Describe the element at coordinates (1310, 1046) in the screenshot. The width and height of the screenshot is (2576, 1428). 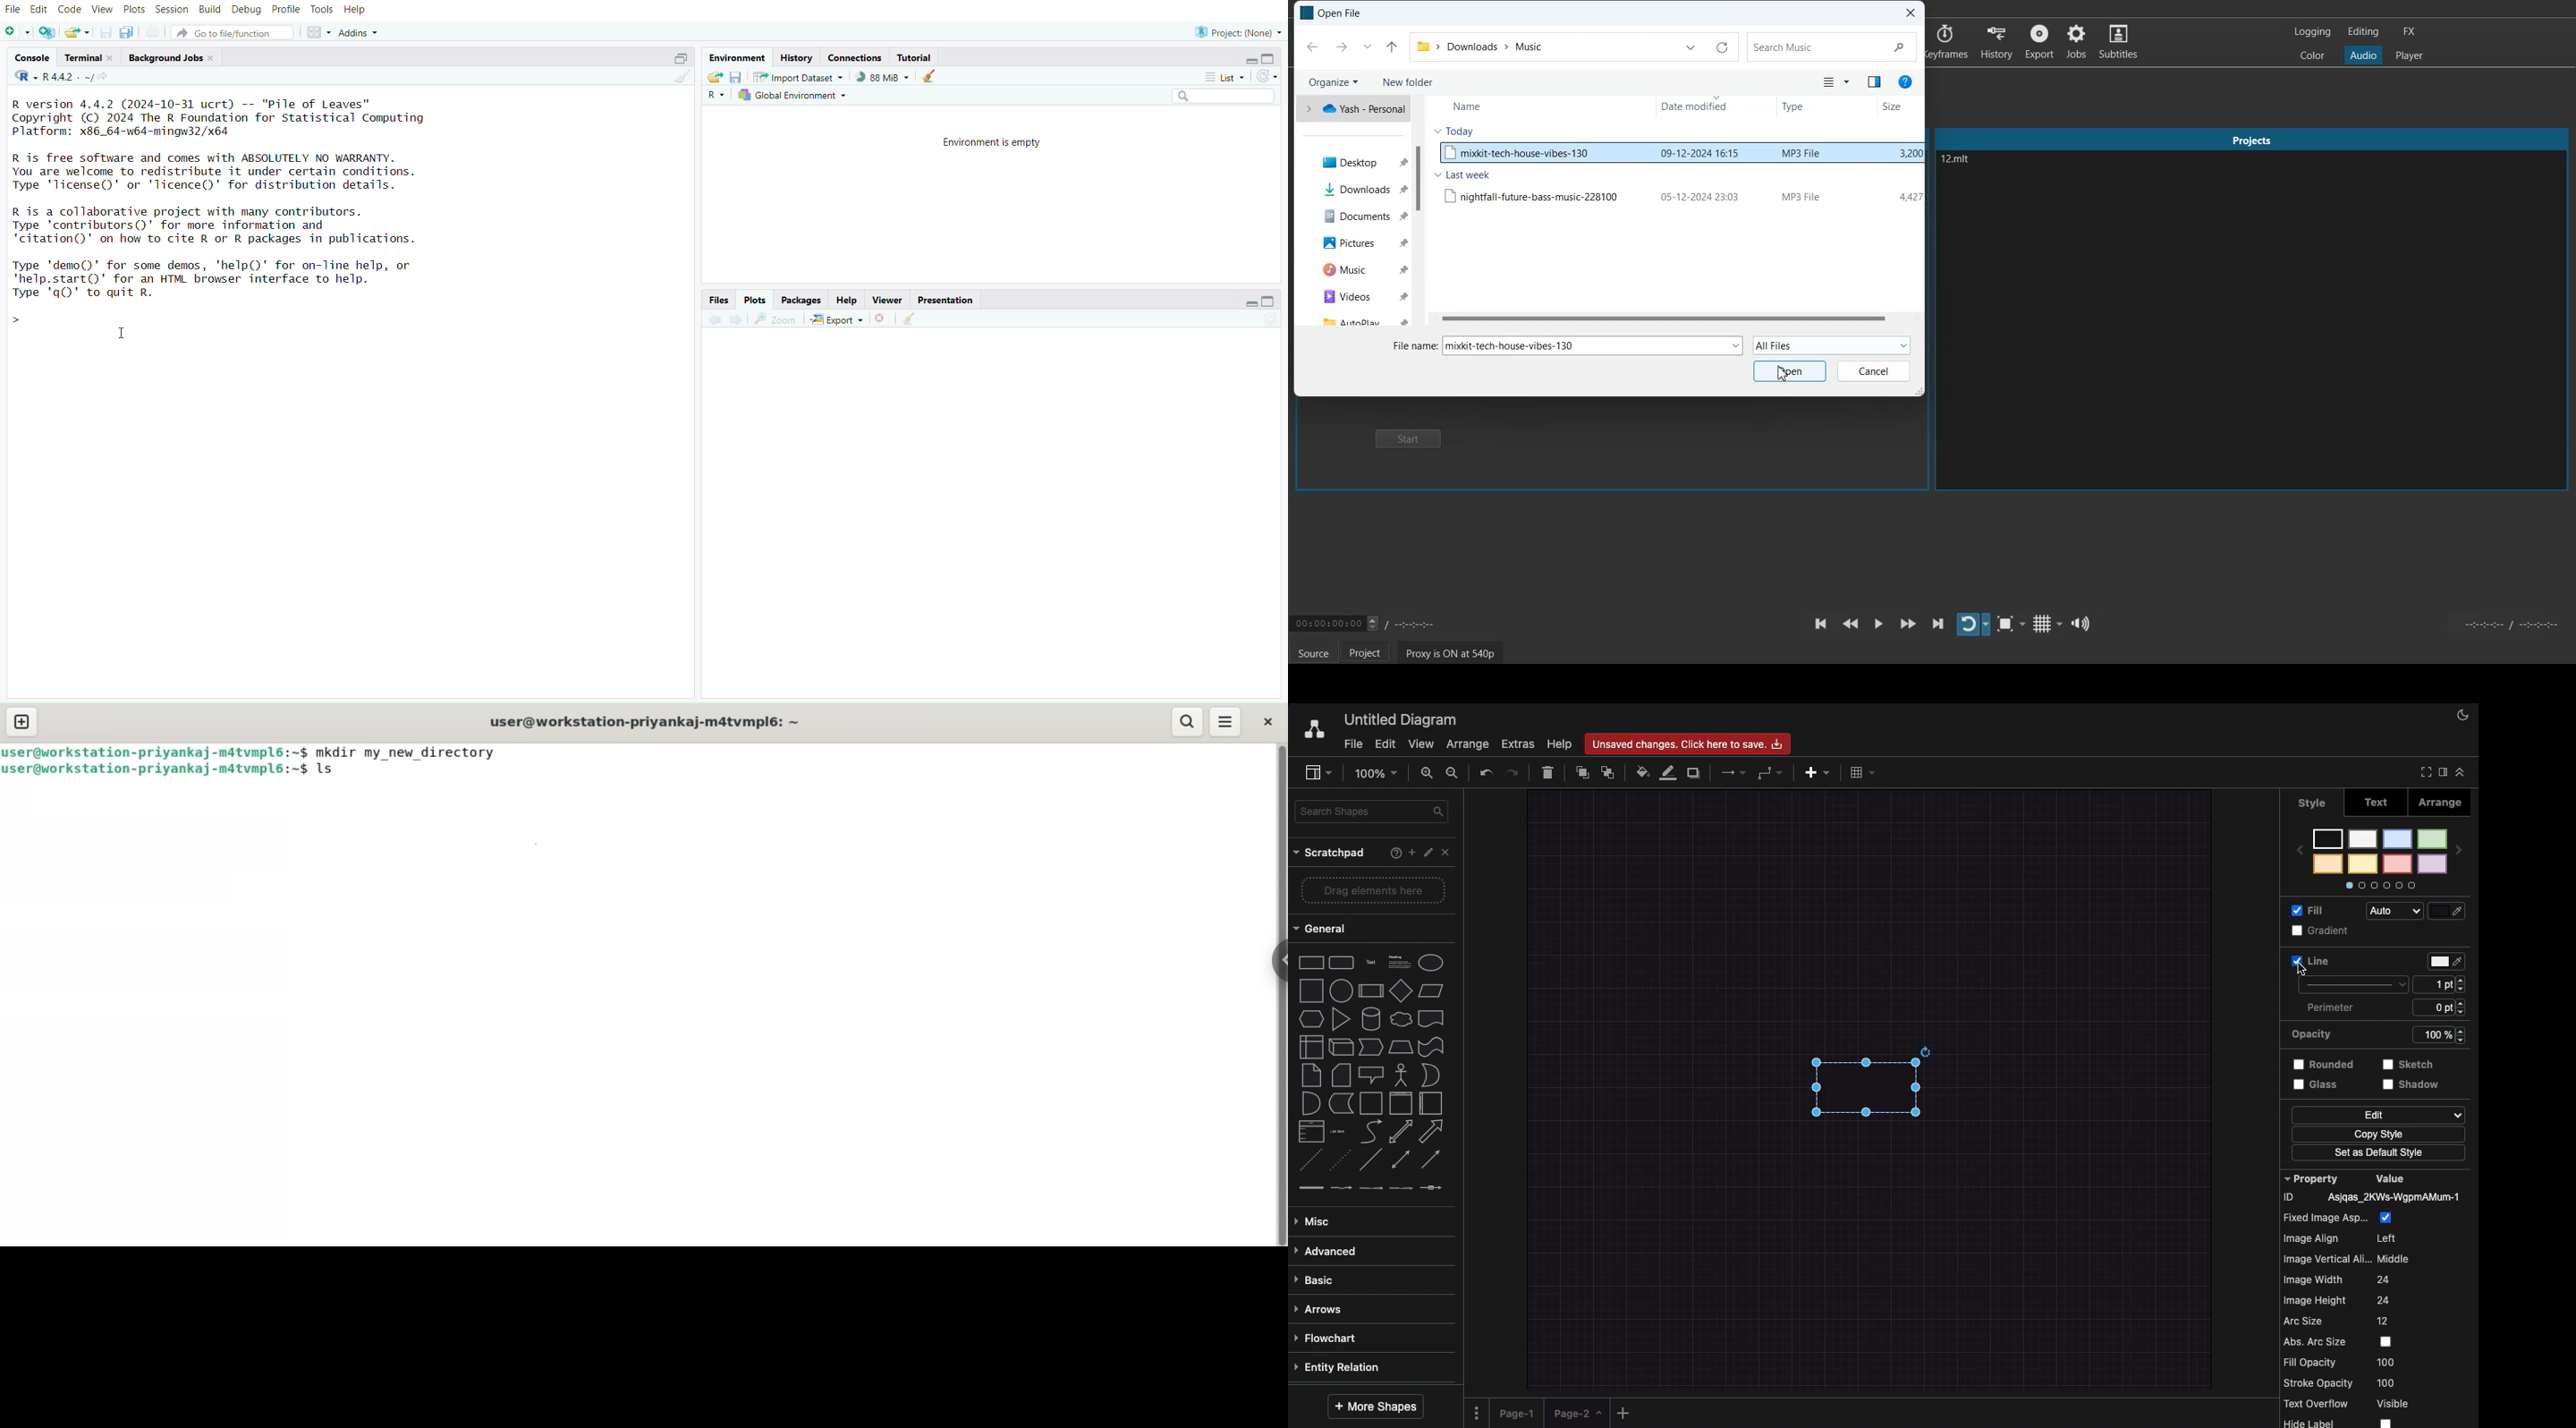
I see `internal storage` at that location.